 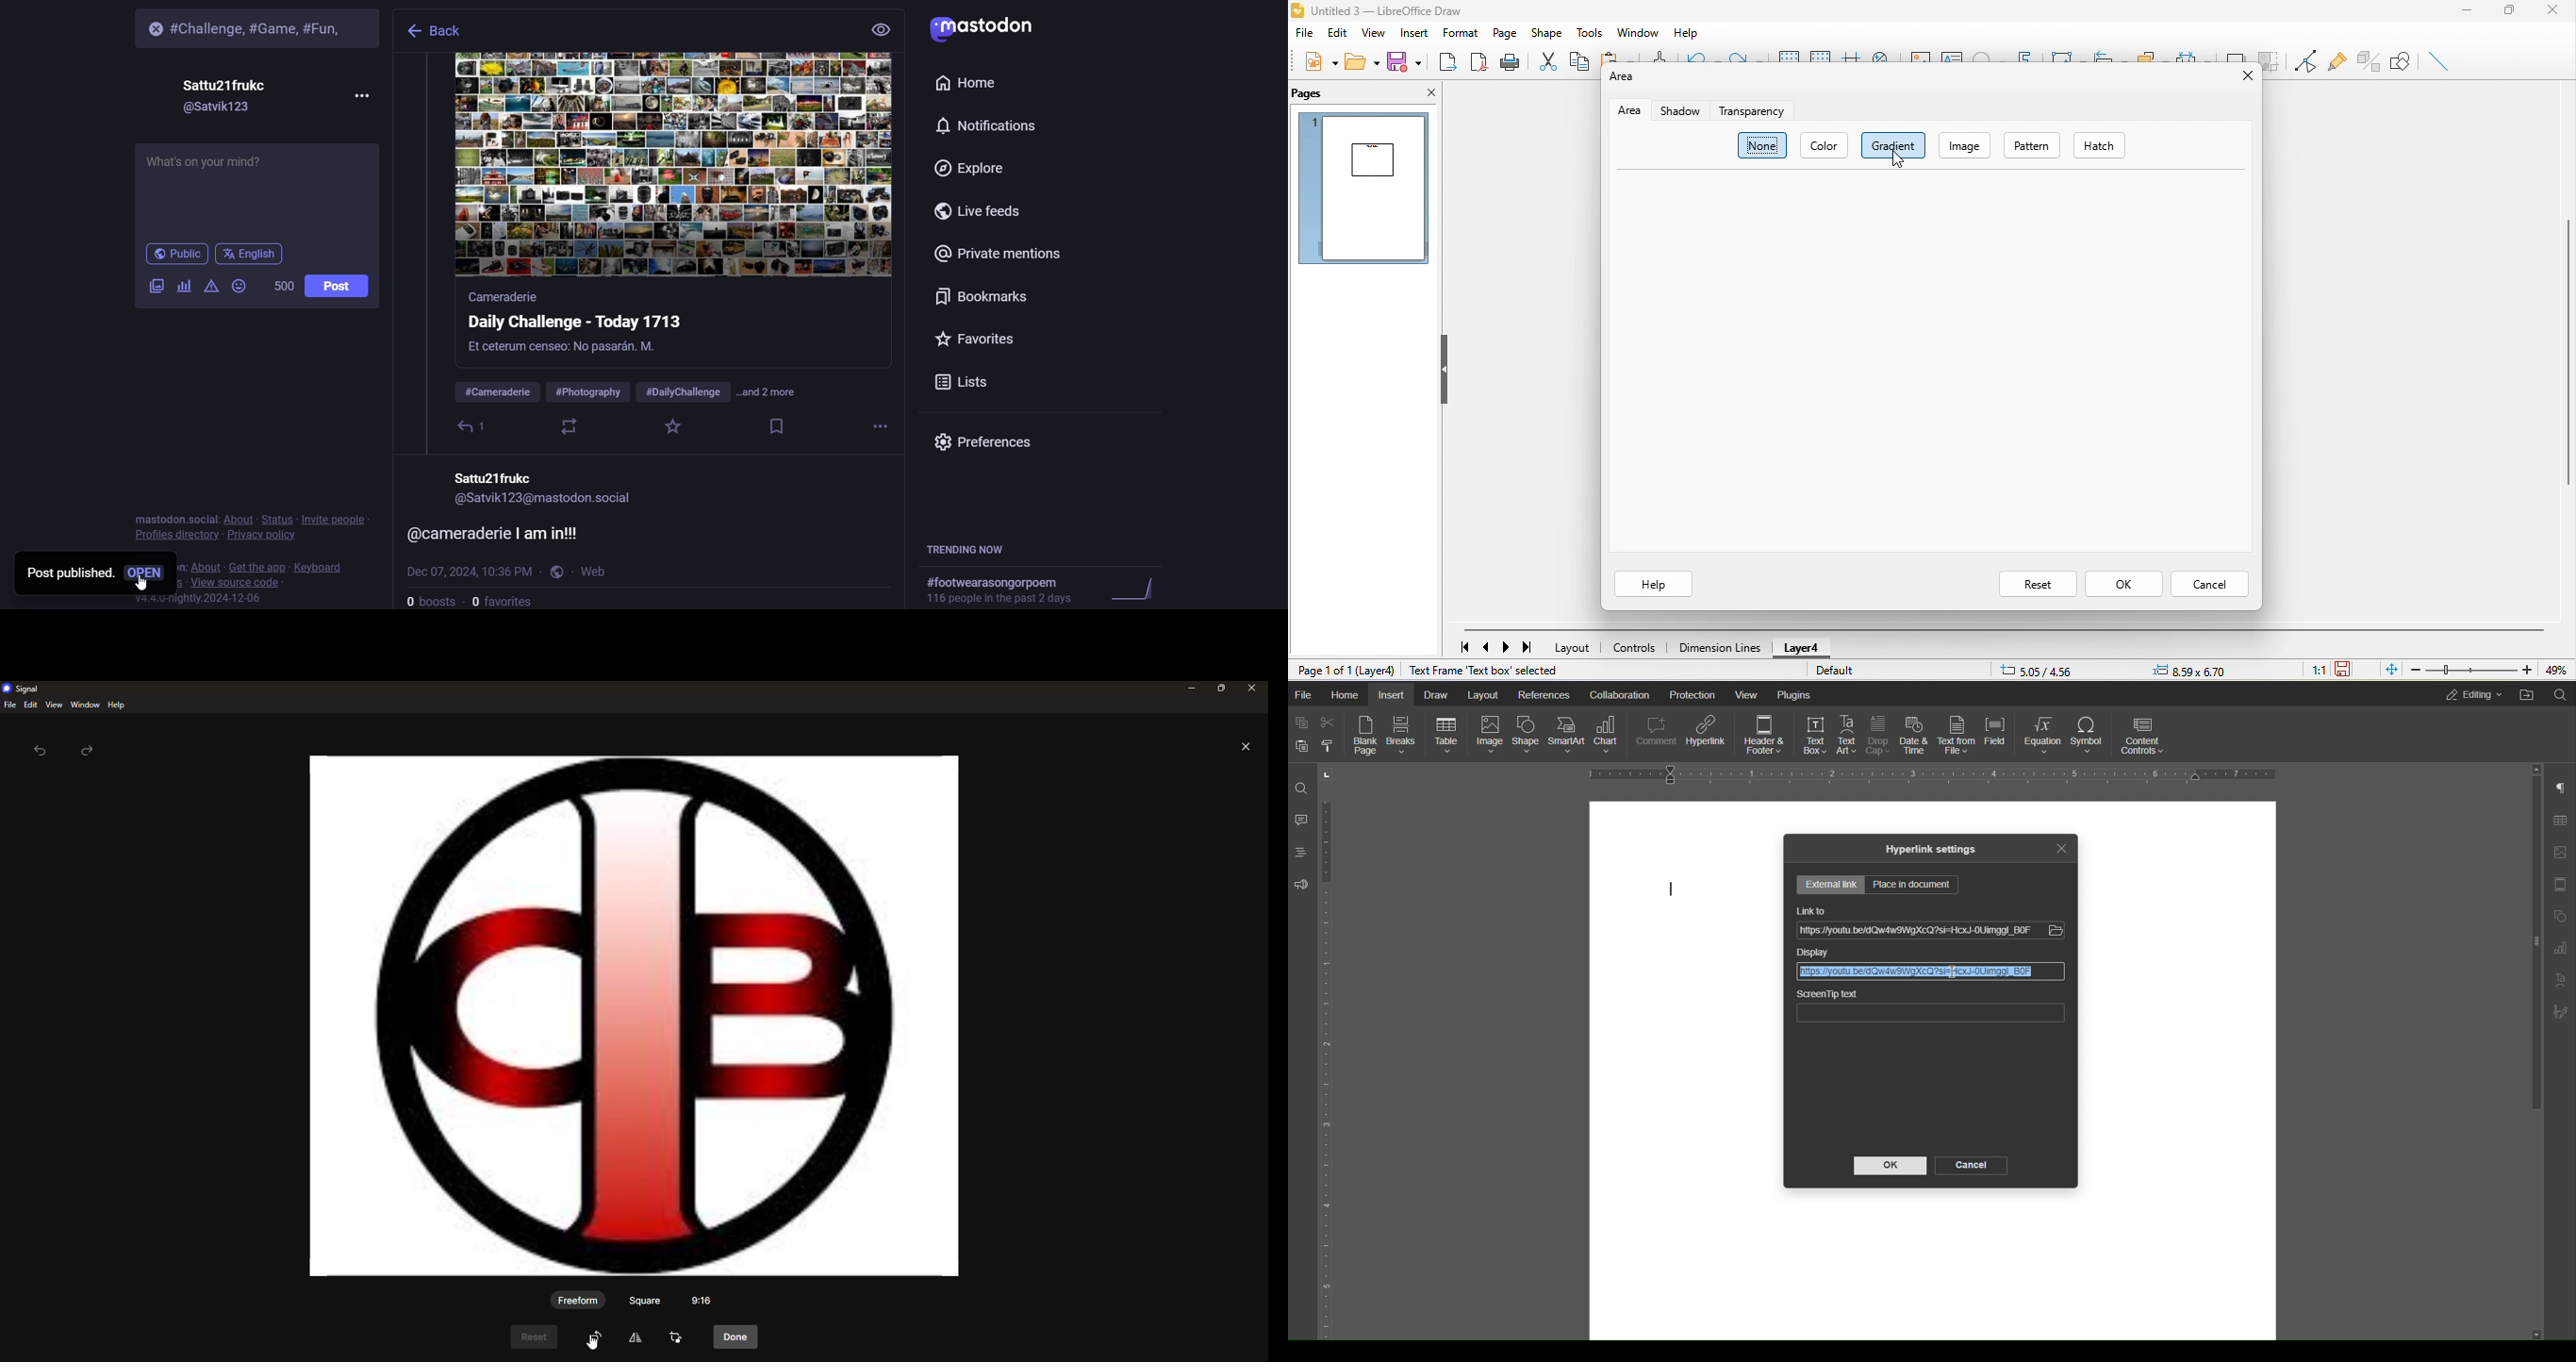 What do you see at coordinates (586, 326) in the screenshot?
I see `Cameraderie
Daily Challenge - Today 1713
Et ceterum censeo: No pasaran. M.` at bounding box center [586, 326].